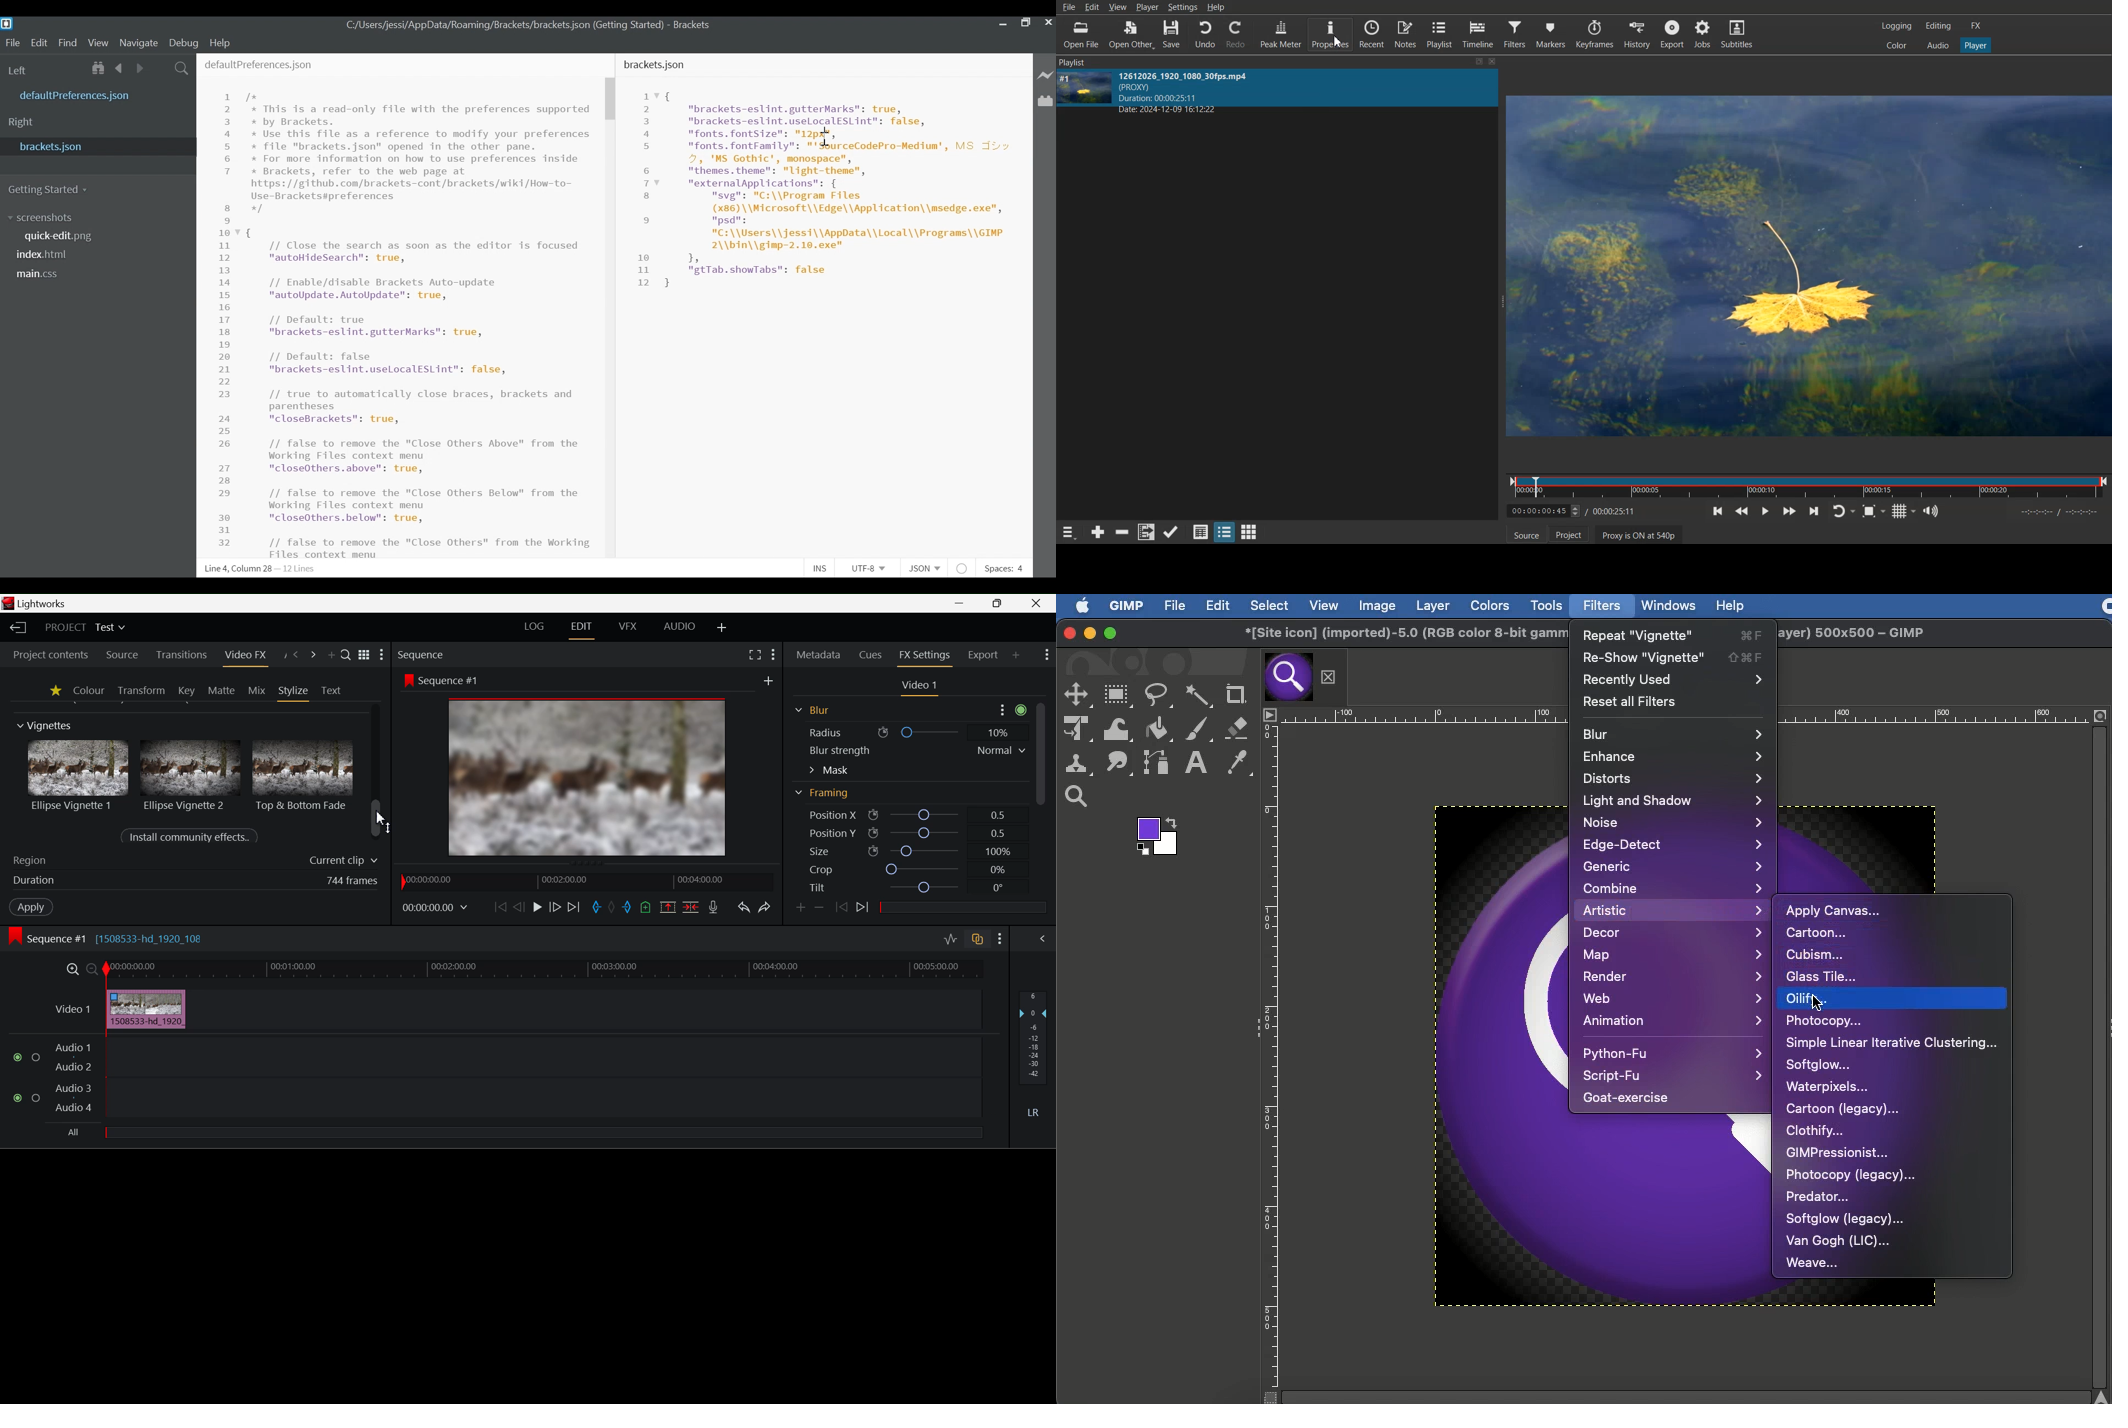 The height and width of the screenshot is (1428, 2128). I want to click on Add Panel, so click(1016, 656).